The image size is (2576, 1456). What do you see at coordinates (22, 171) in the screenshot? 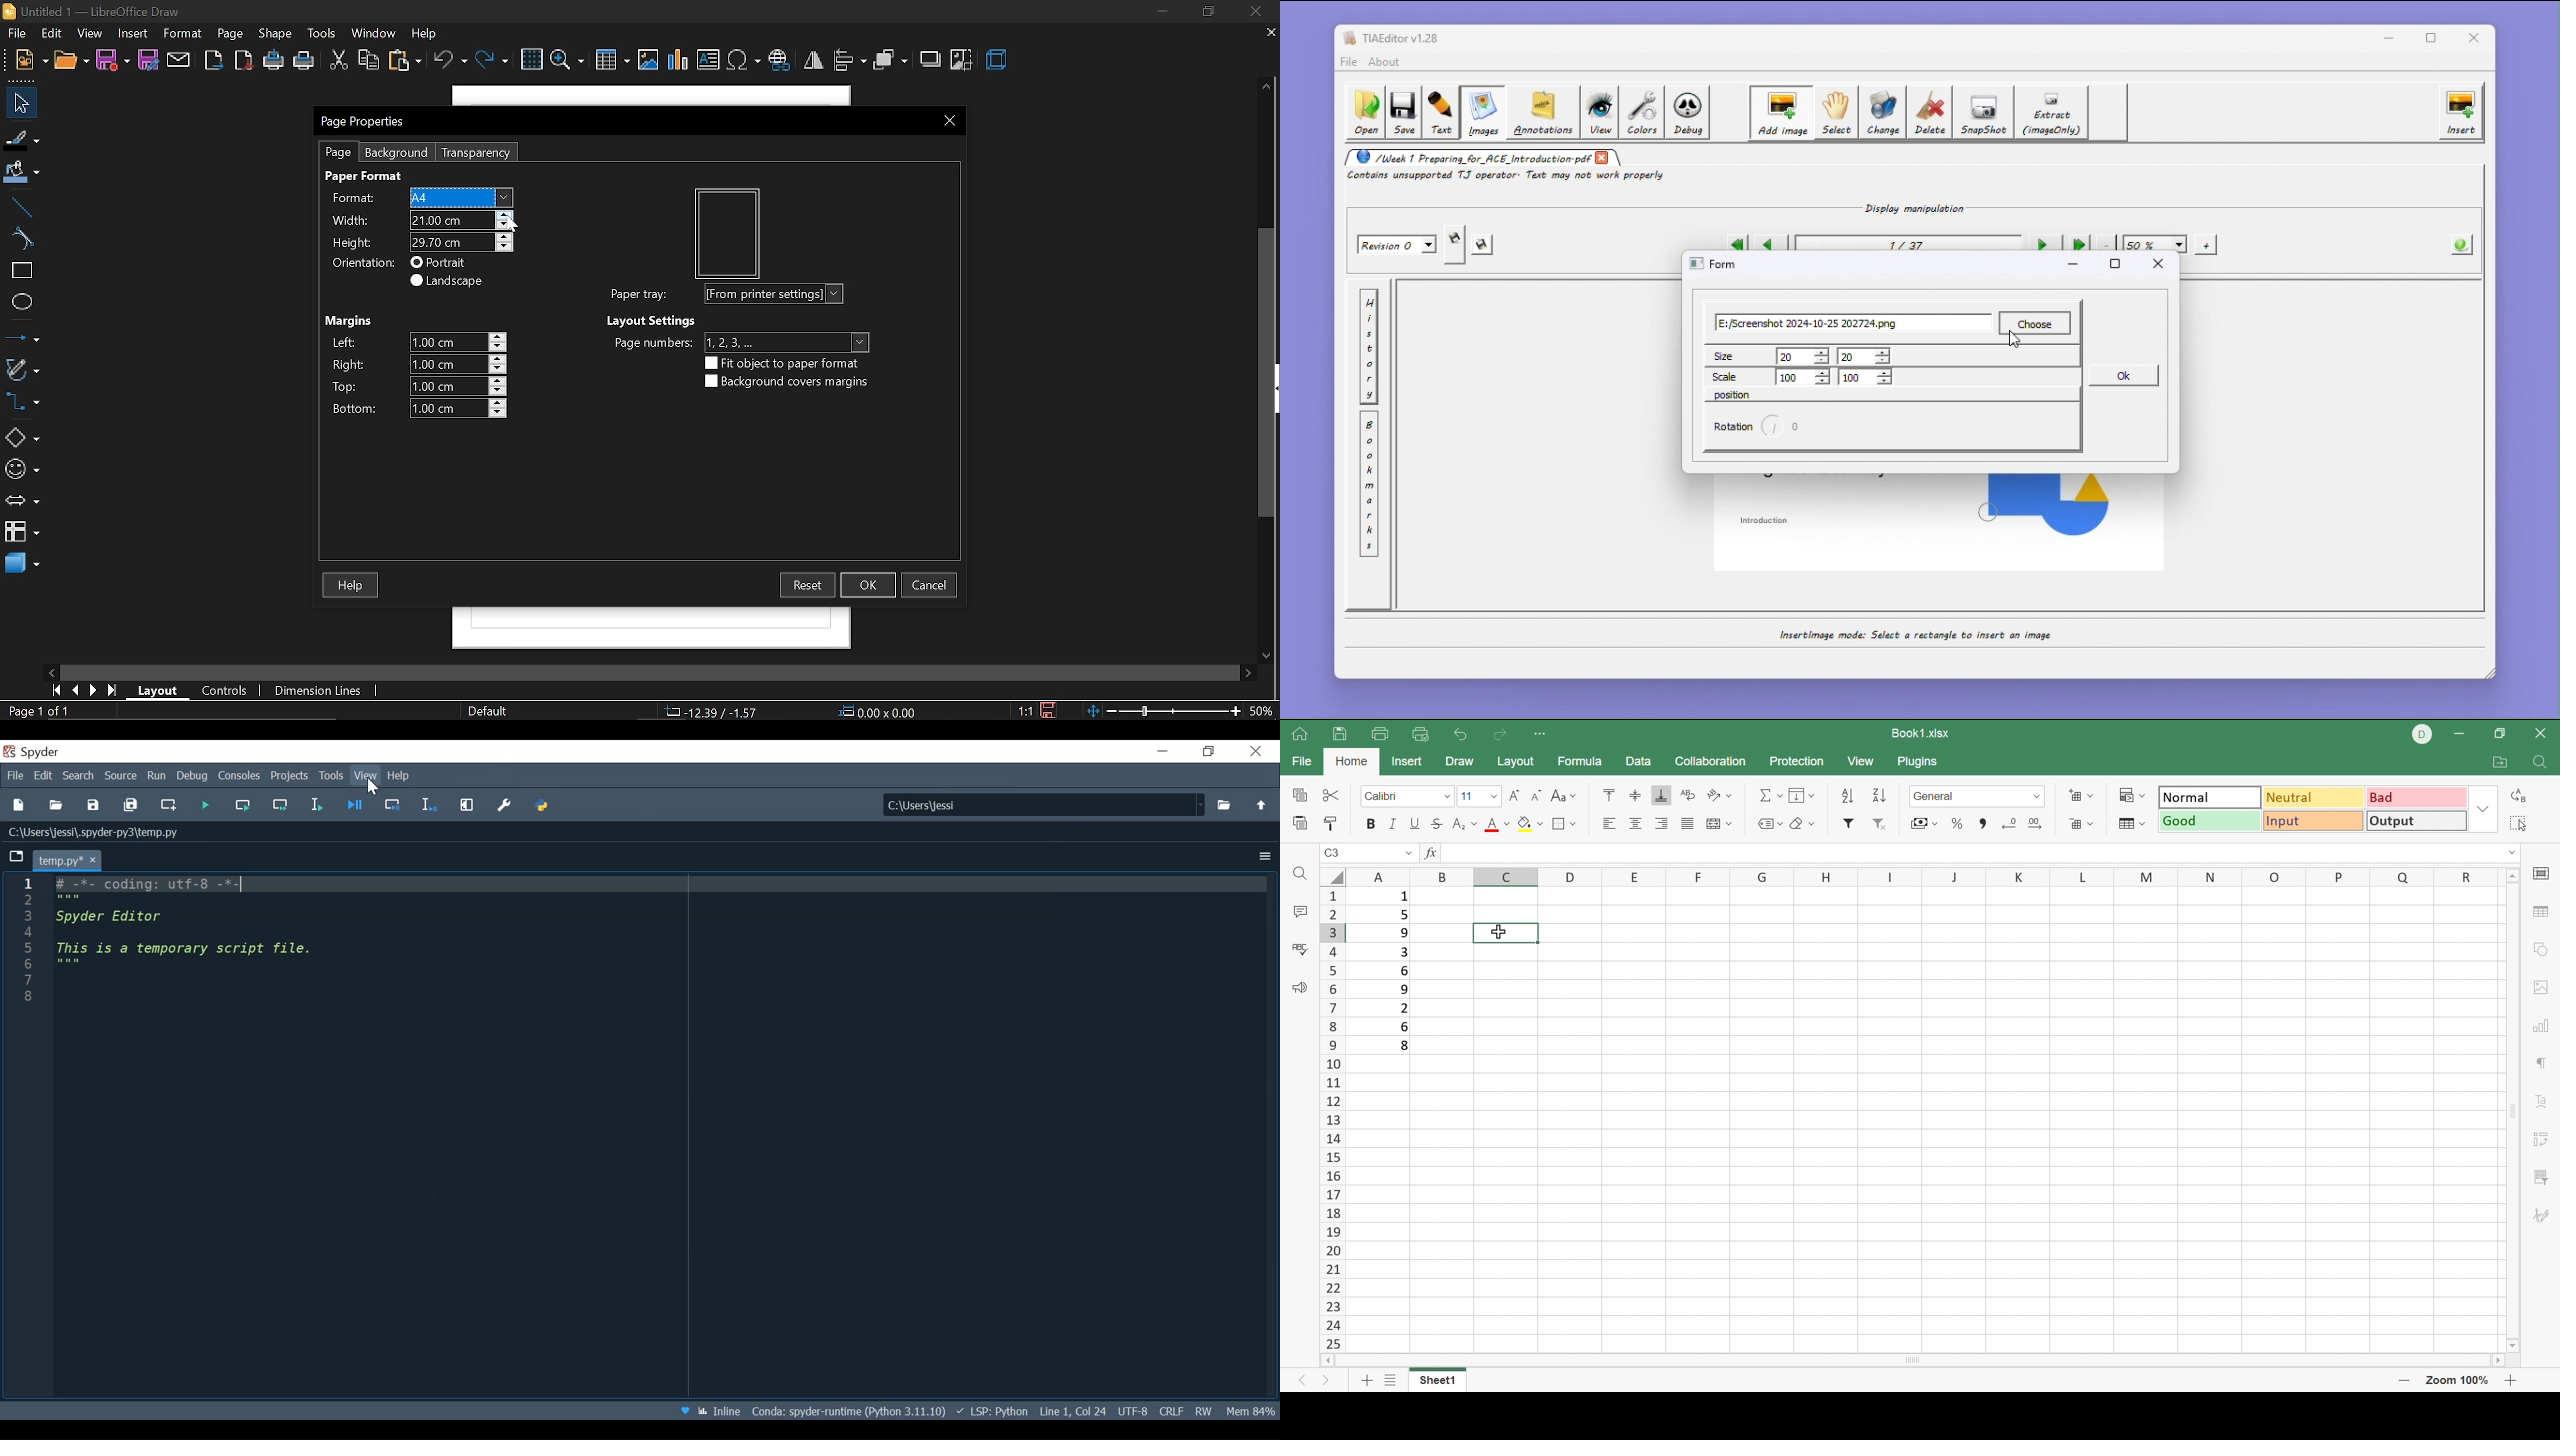
I see `fill color` at bounding box center [22, 171].